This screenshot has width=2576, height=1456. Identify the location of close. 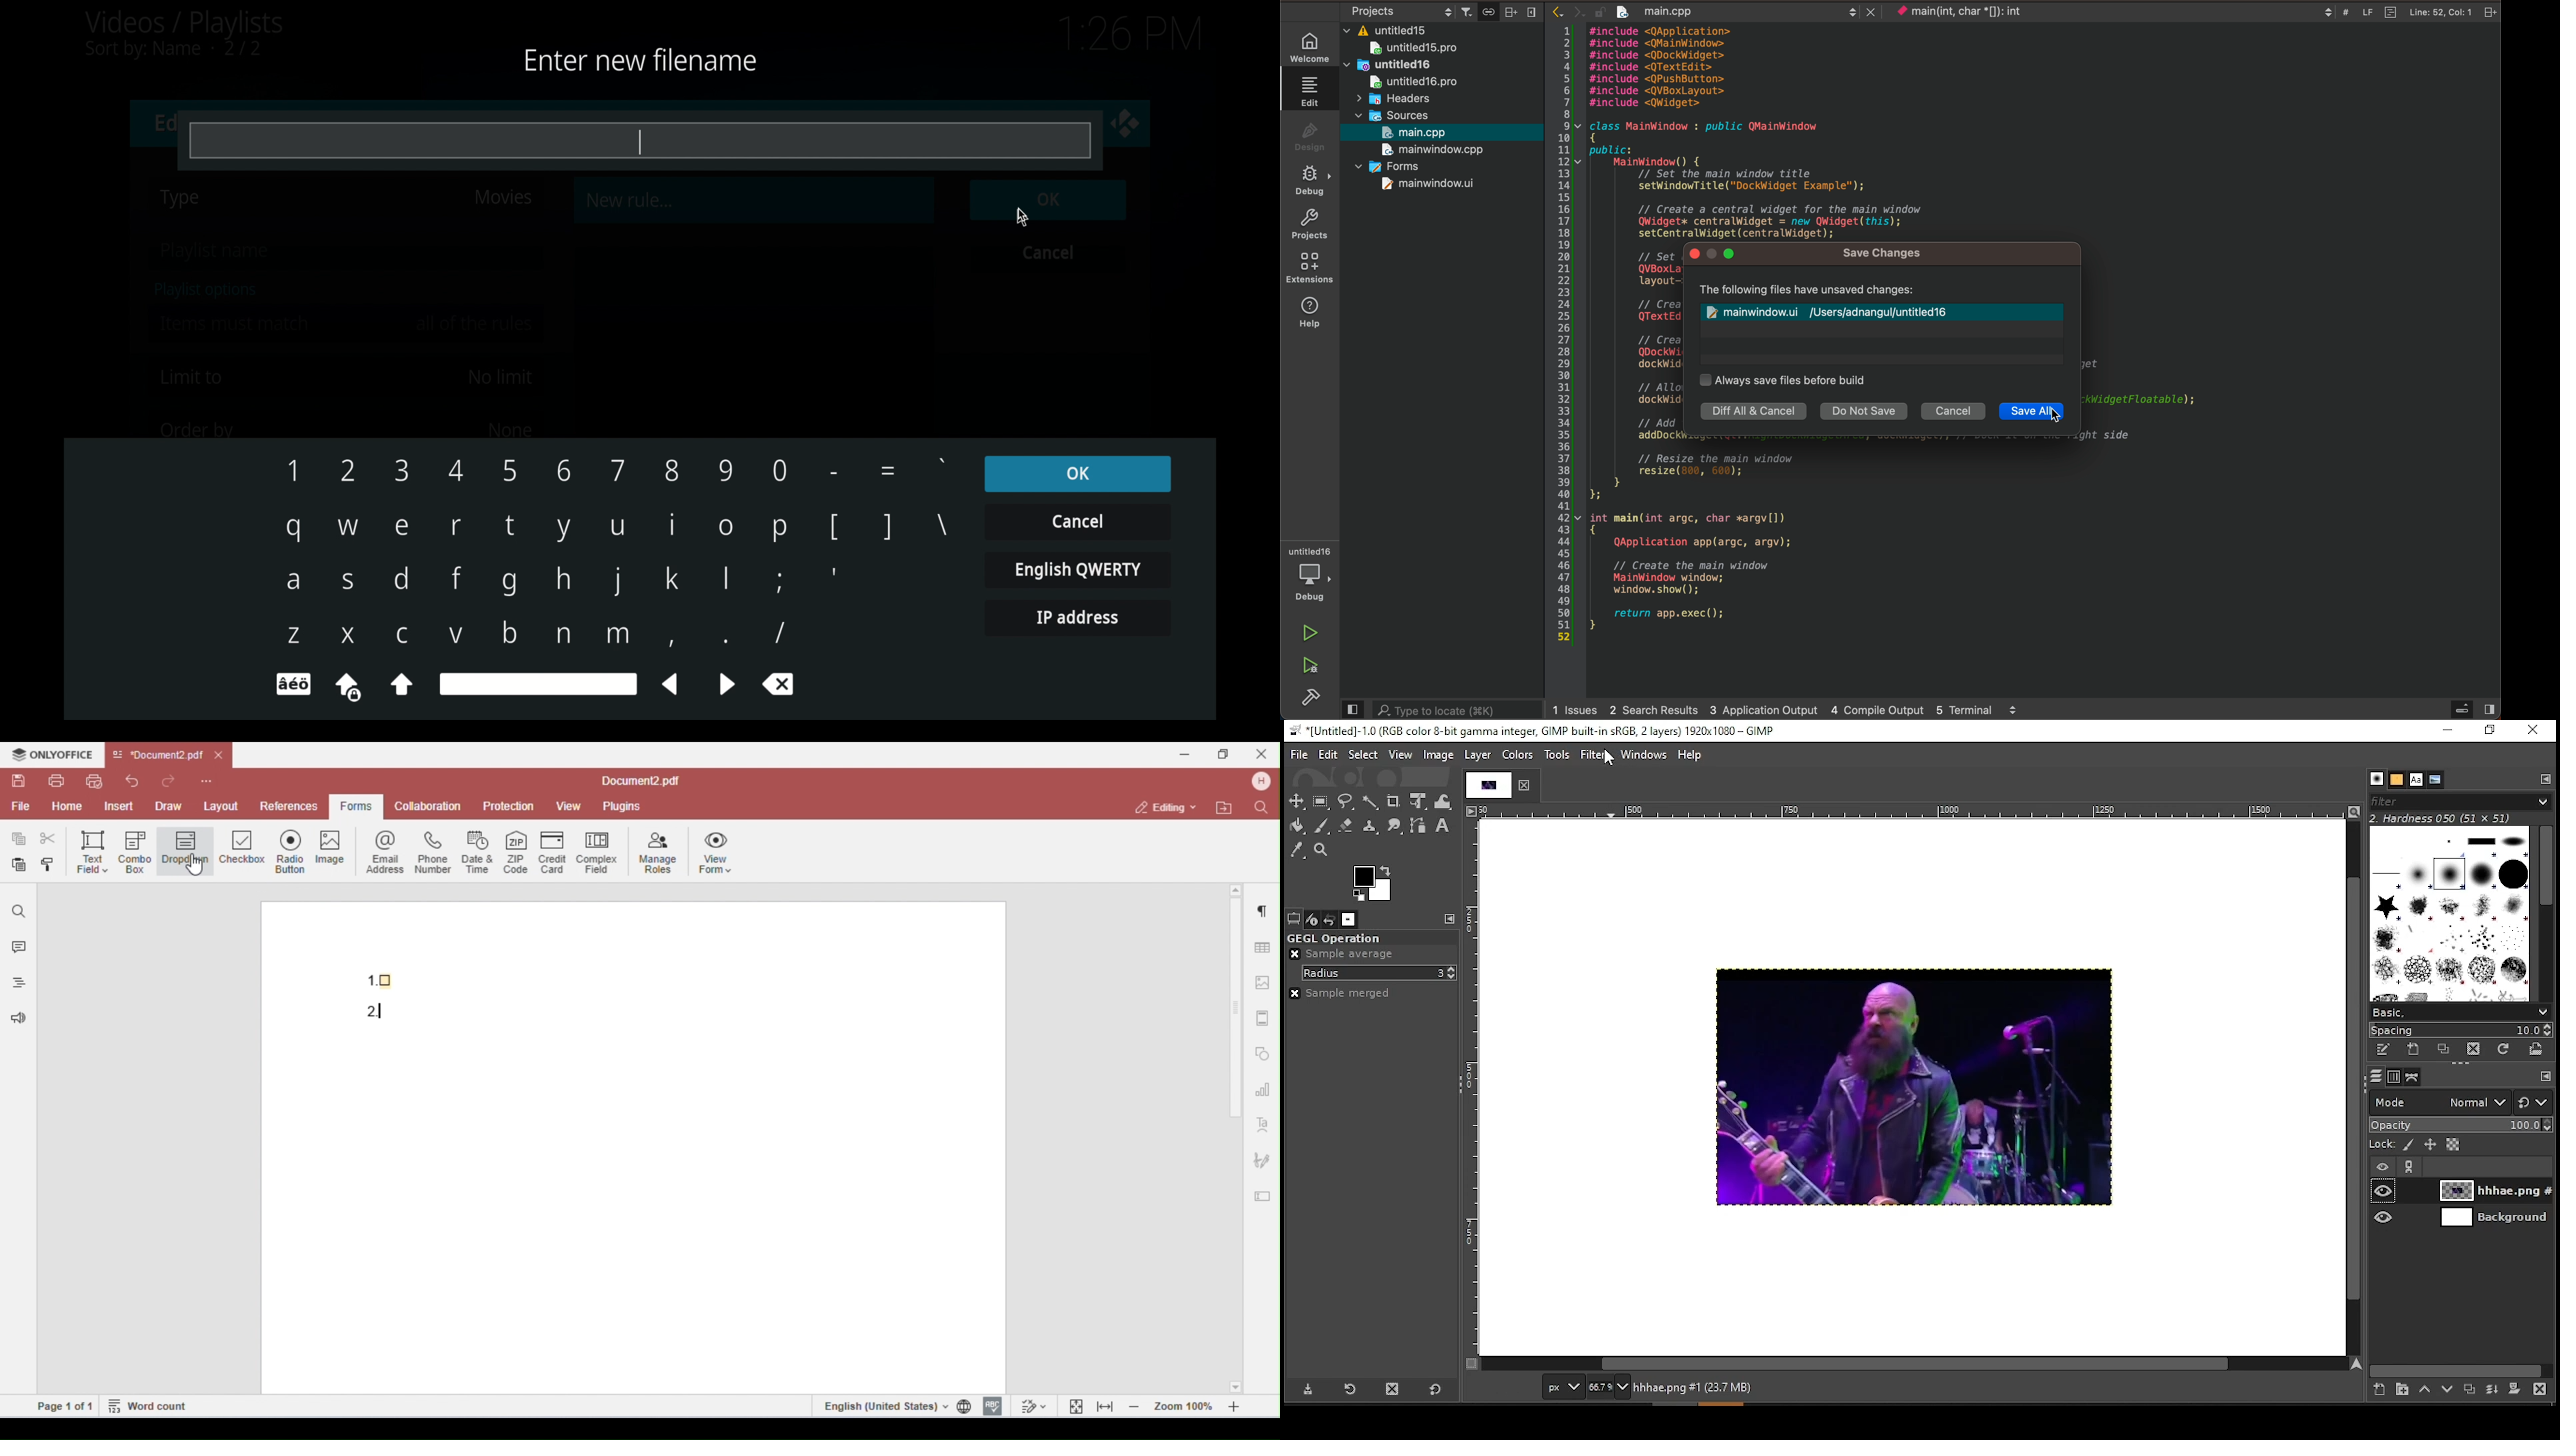
(1525, 785).